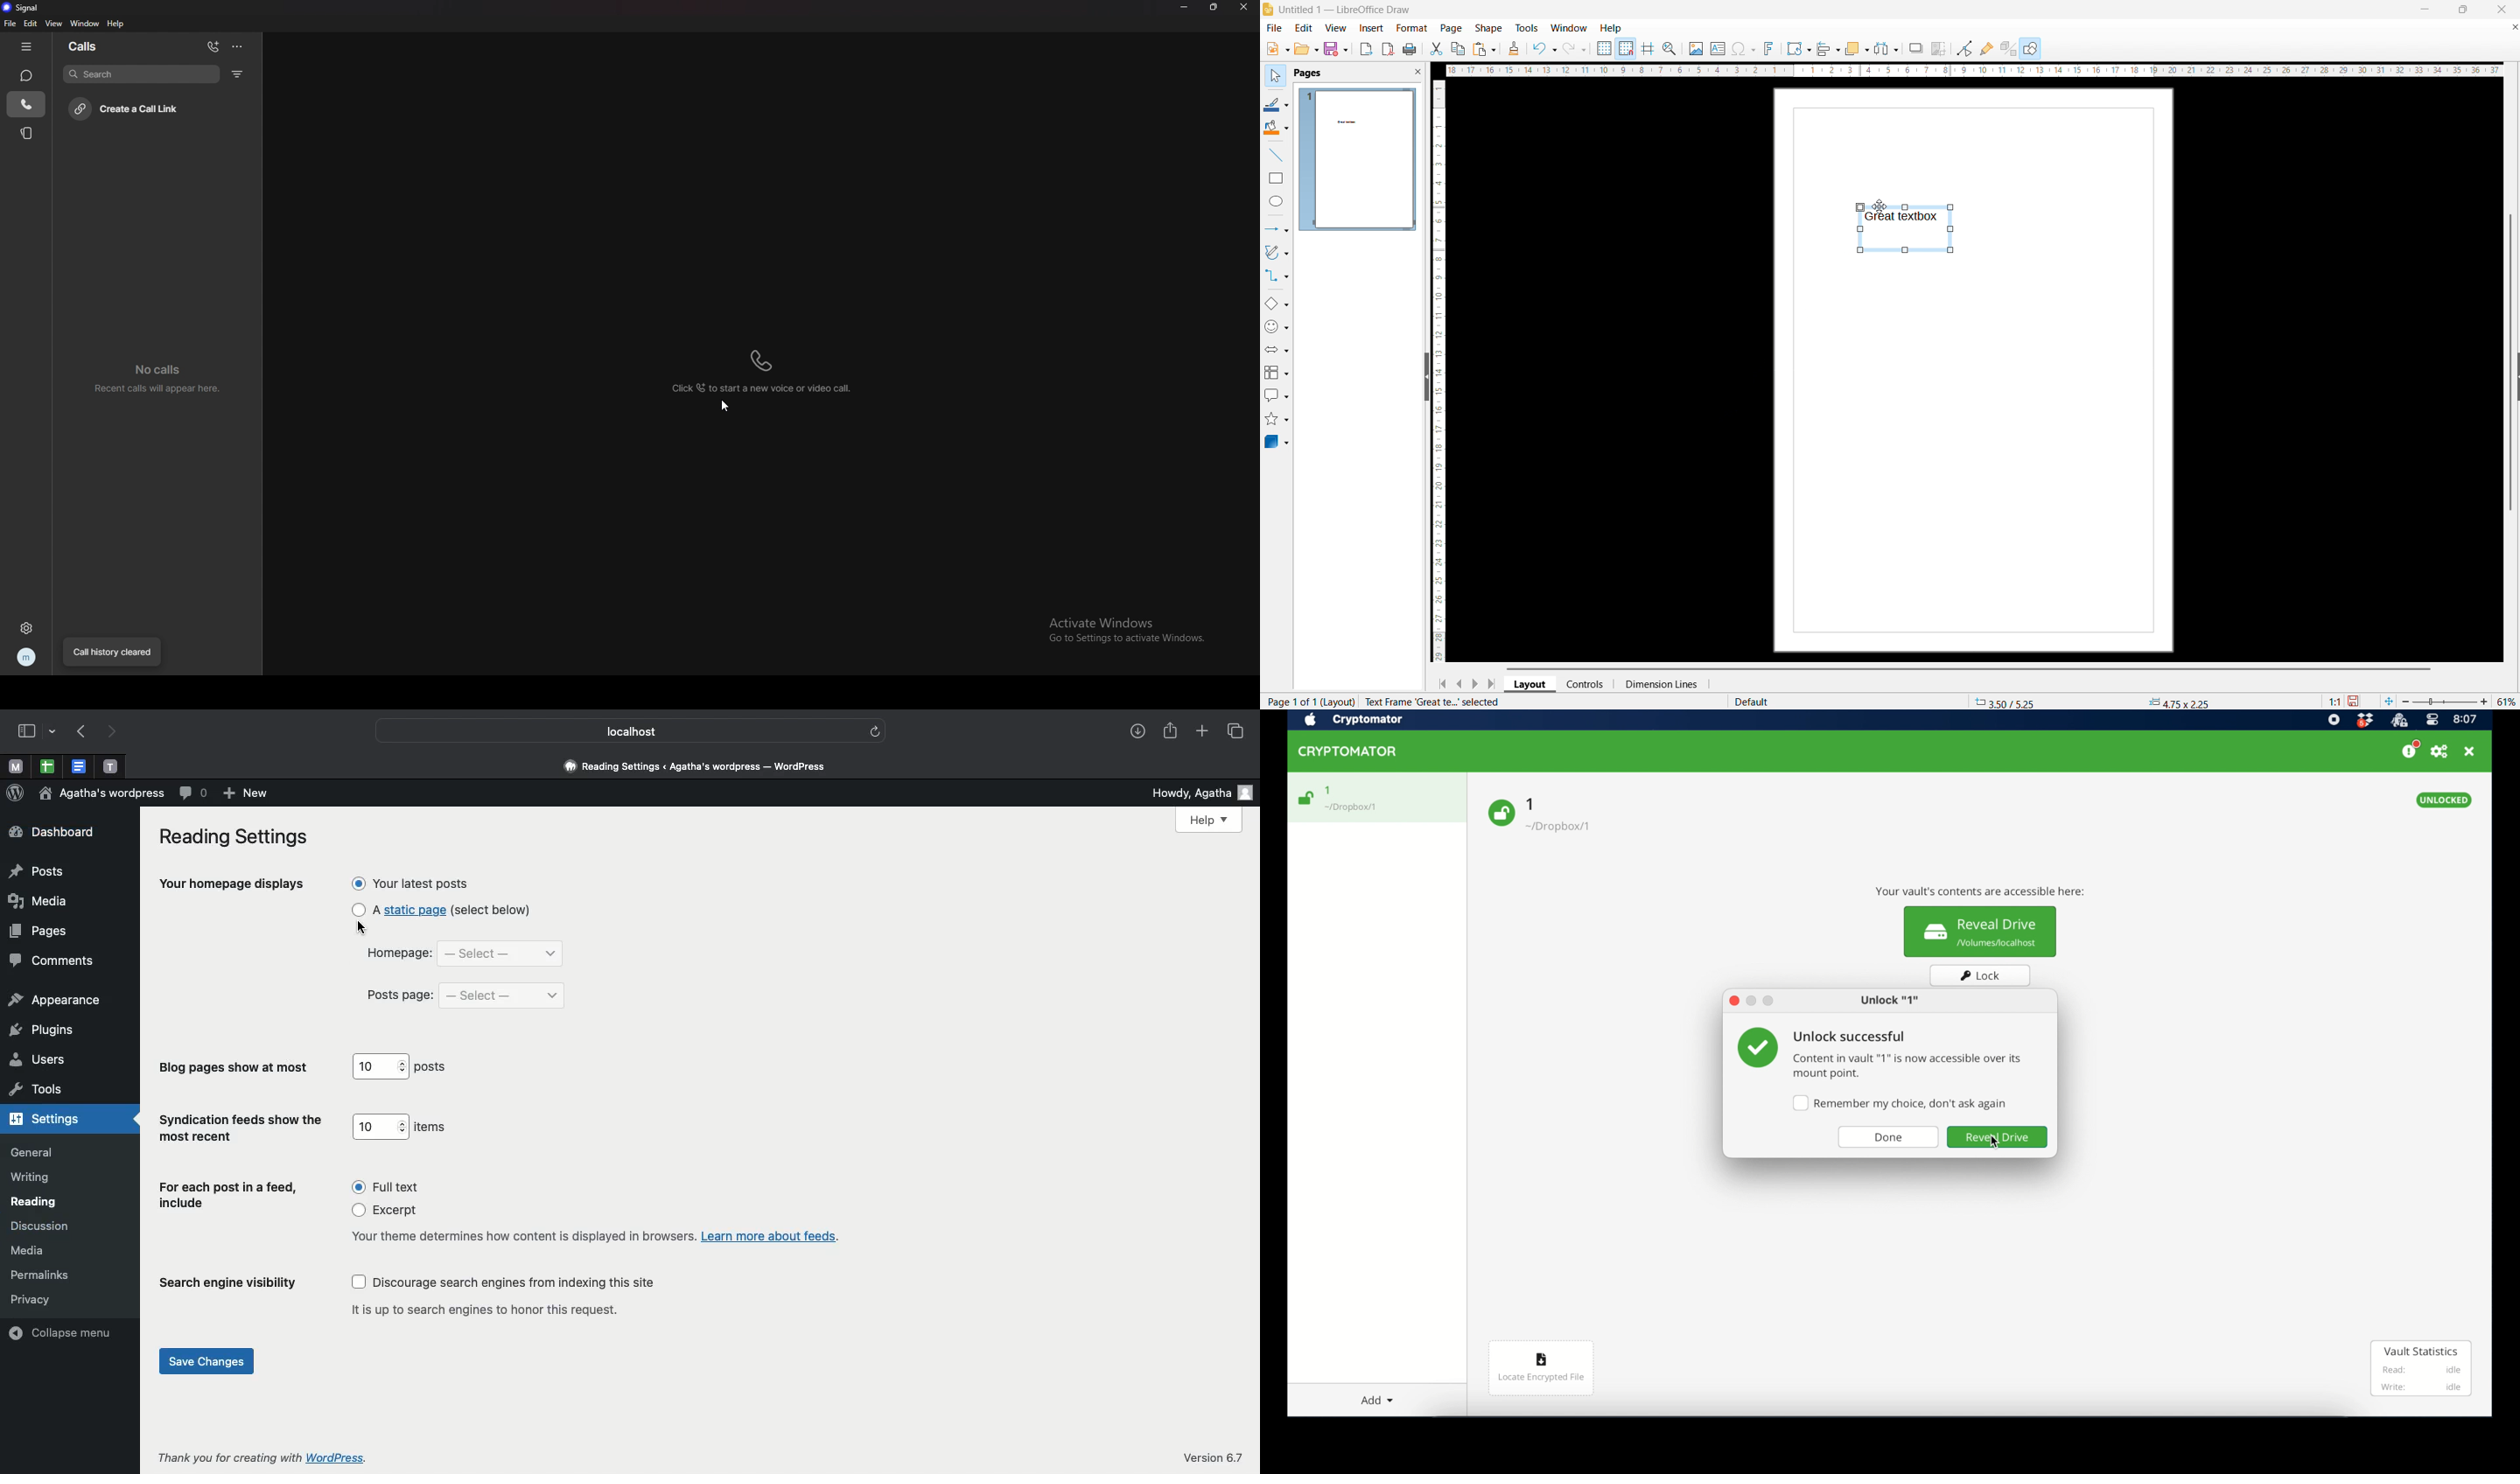 Image resolution: width=2520 pixels, height=1484 pixels. I want to click on line tool, so click(1276, 154).